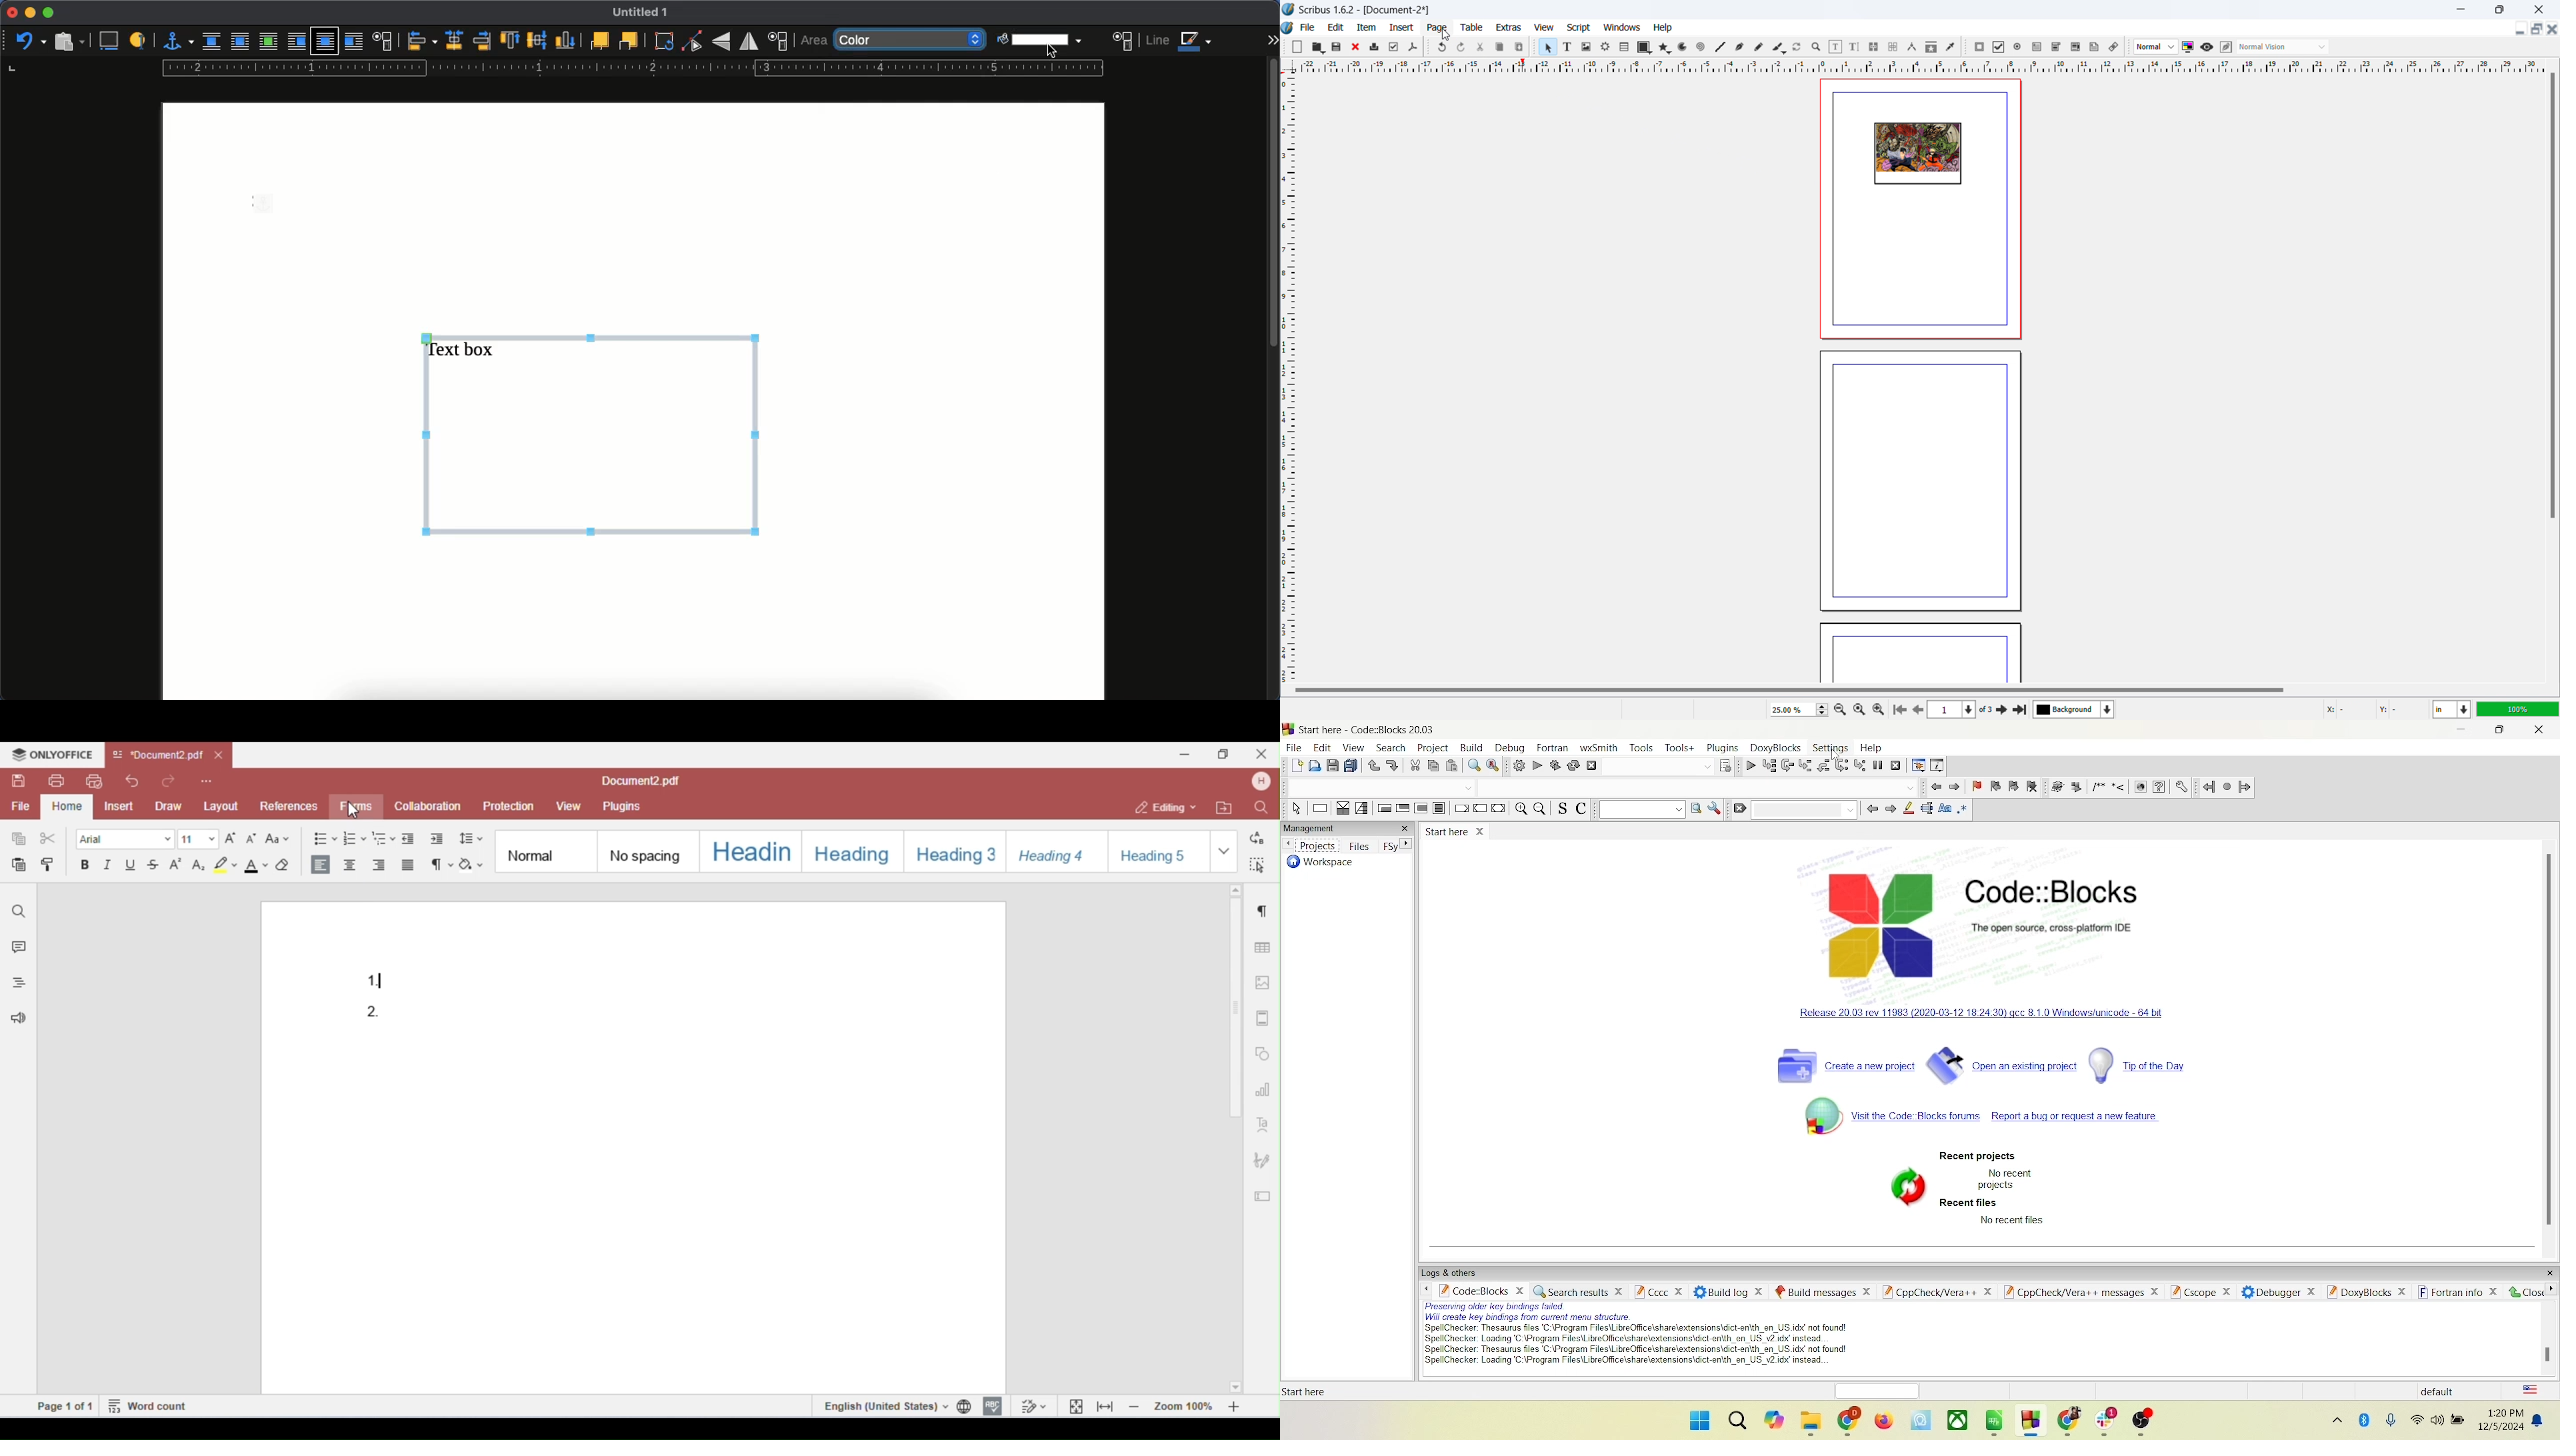 Image resolution: width=2576 pixels, height=1456 pixels. What do you see at coordinates (1337, 46) in the screenshot?
I see `save` at bounding box center [1337, 46].